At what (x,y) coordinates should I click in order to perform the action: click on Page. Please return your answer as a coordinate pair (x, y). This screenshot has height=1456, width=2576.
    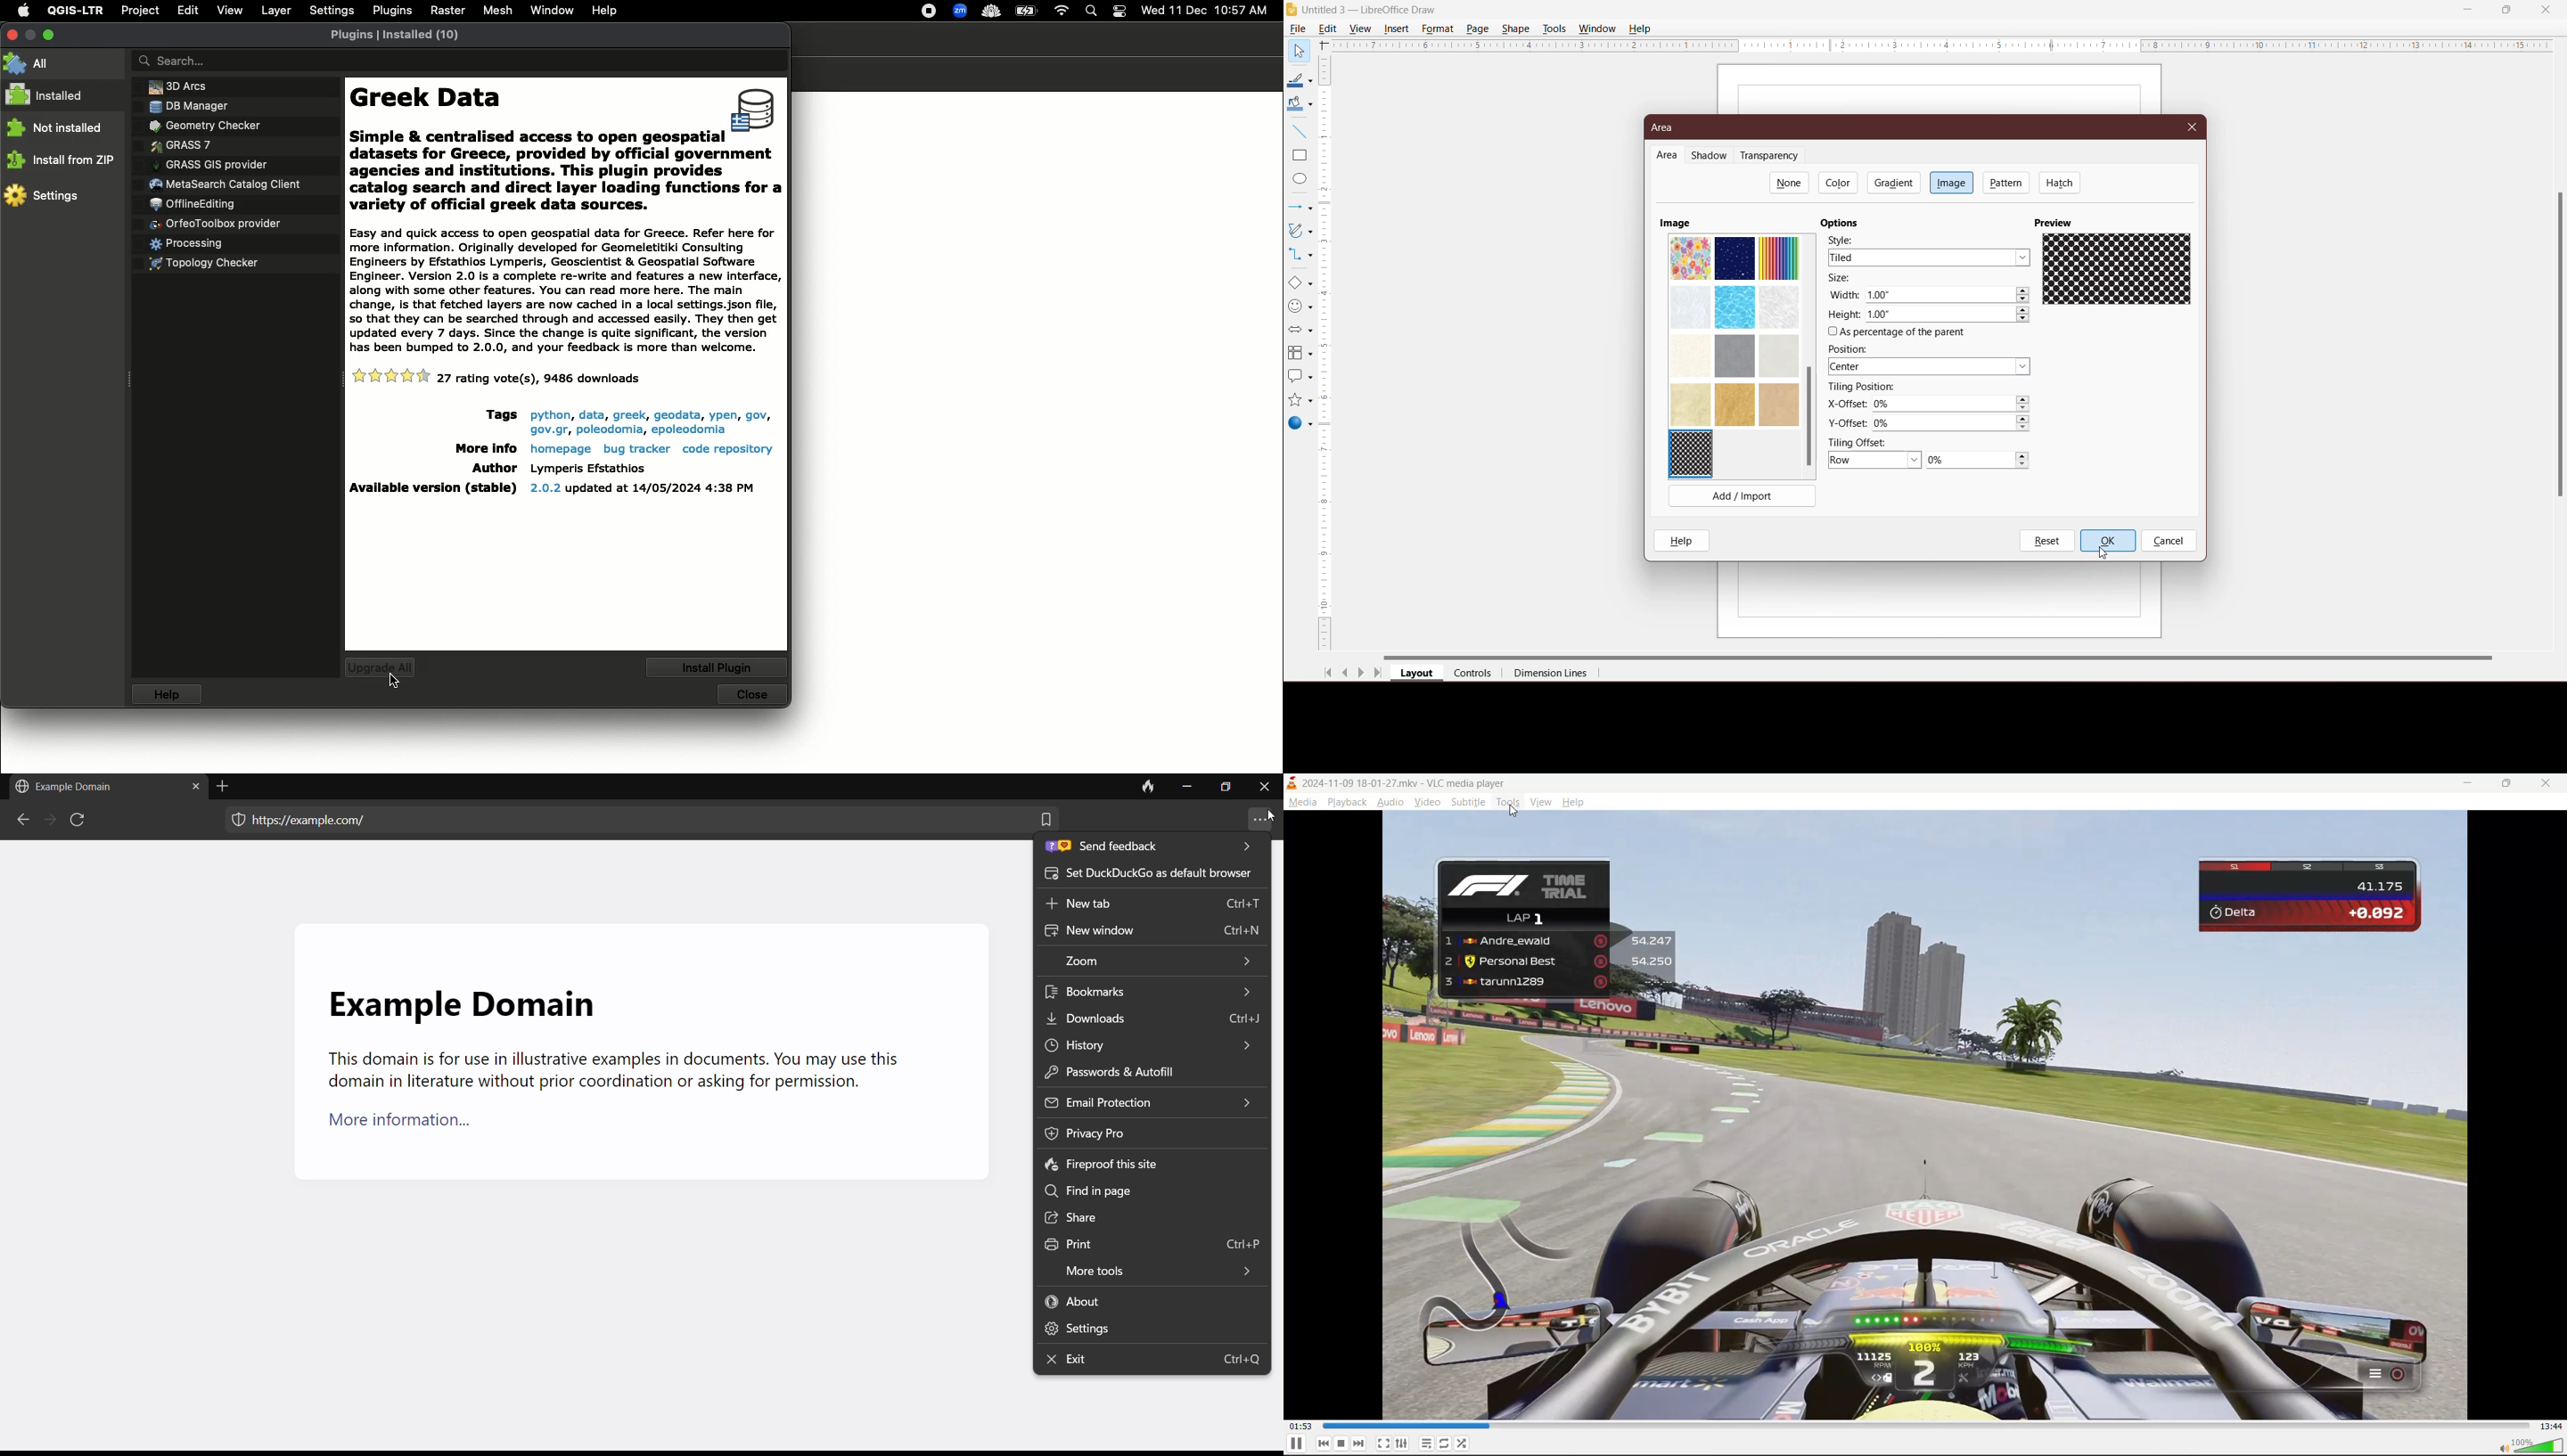
    Looking at the image, I should click on (1477, 28).